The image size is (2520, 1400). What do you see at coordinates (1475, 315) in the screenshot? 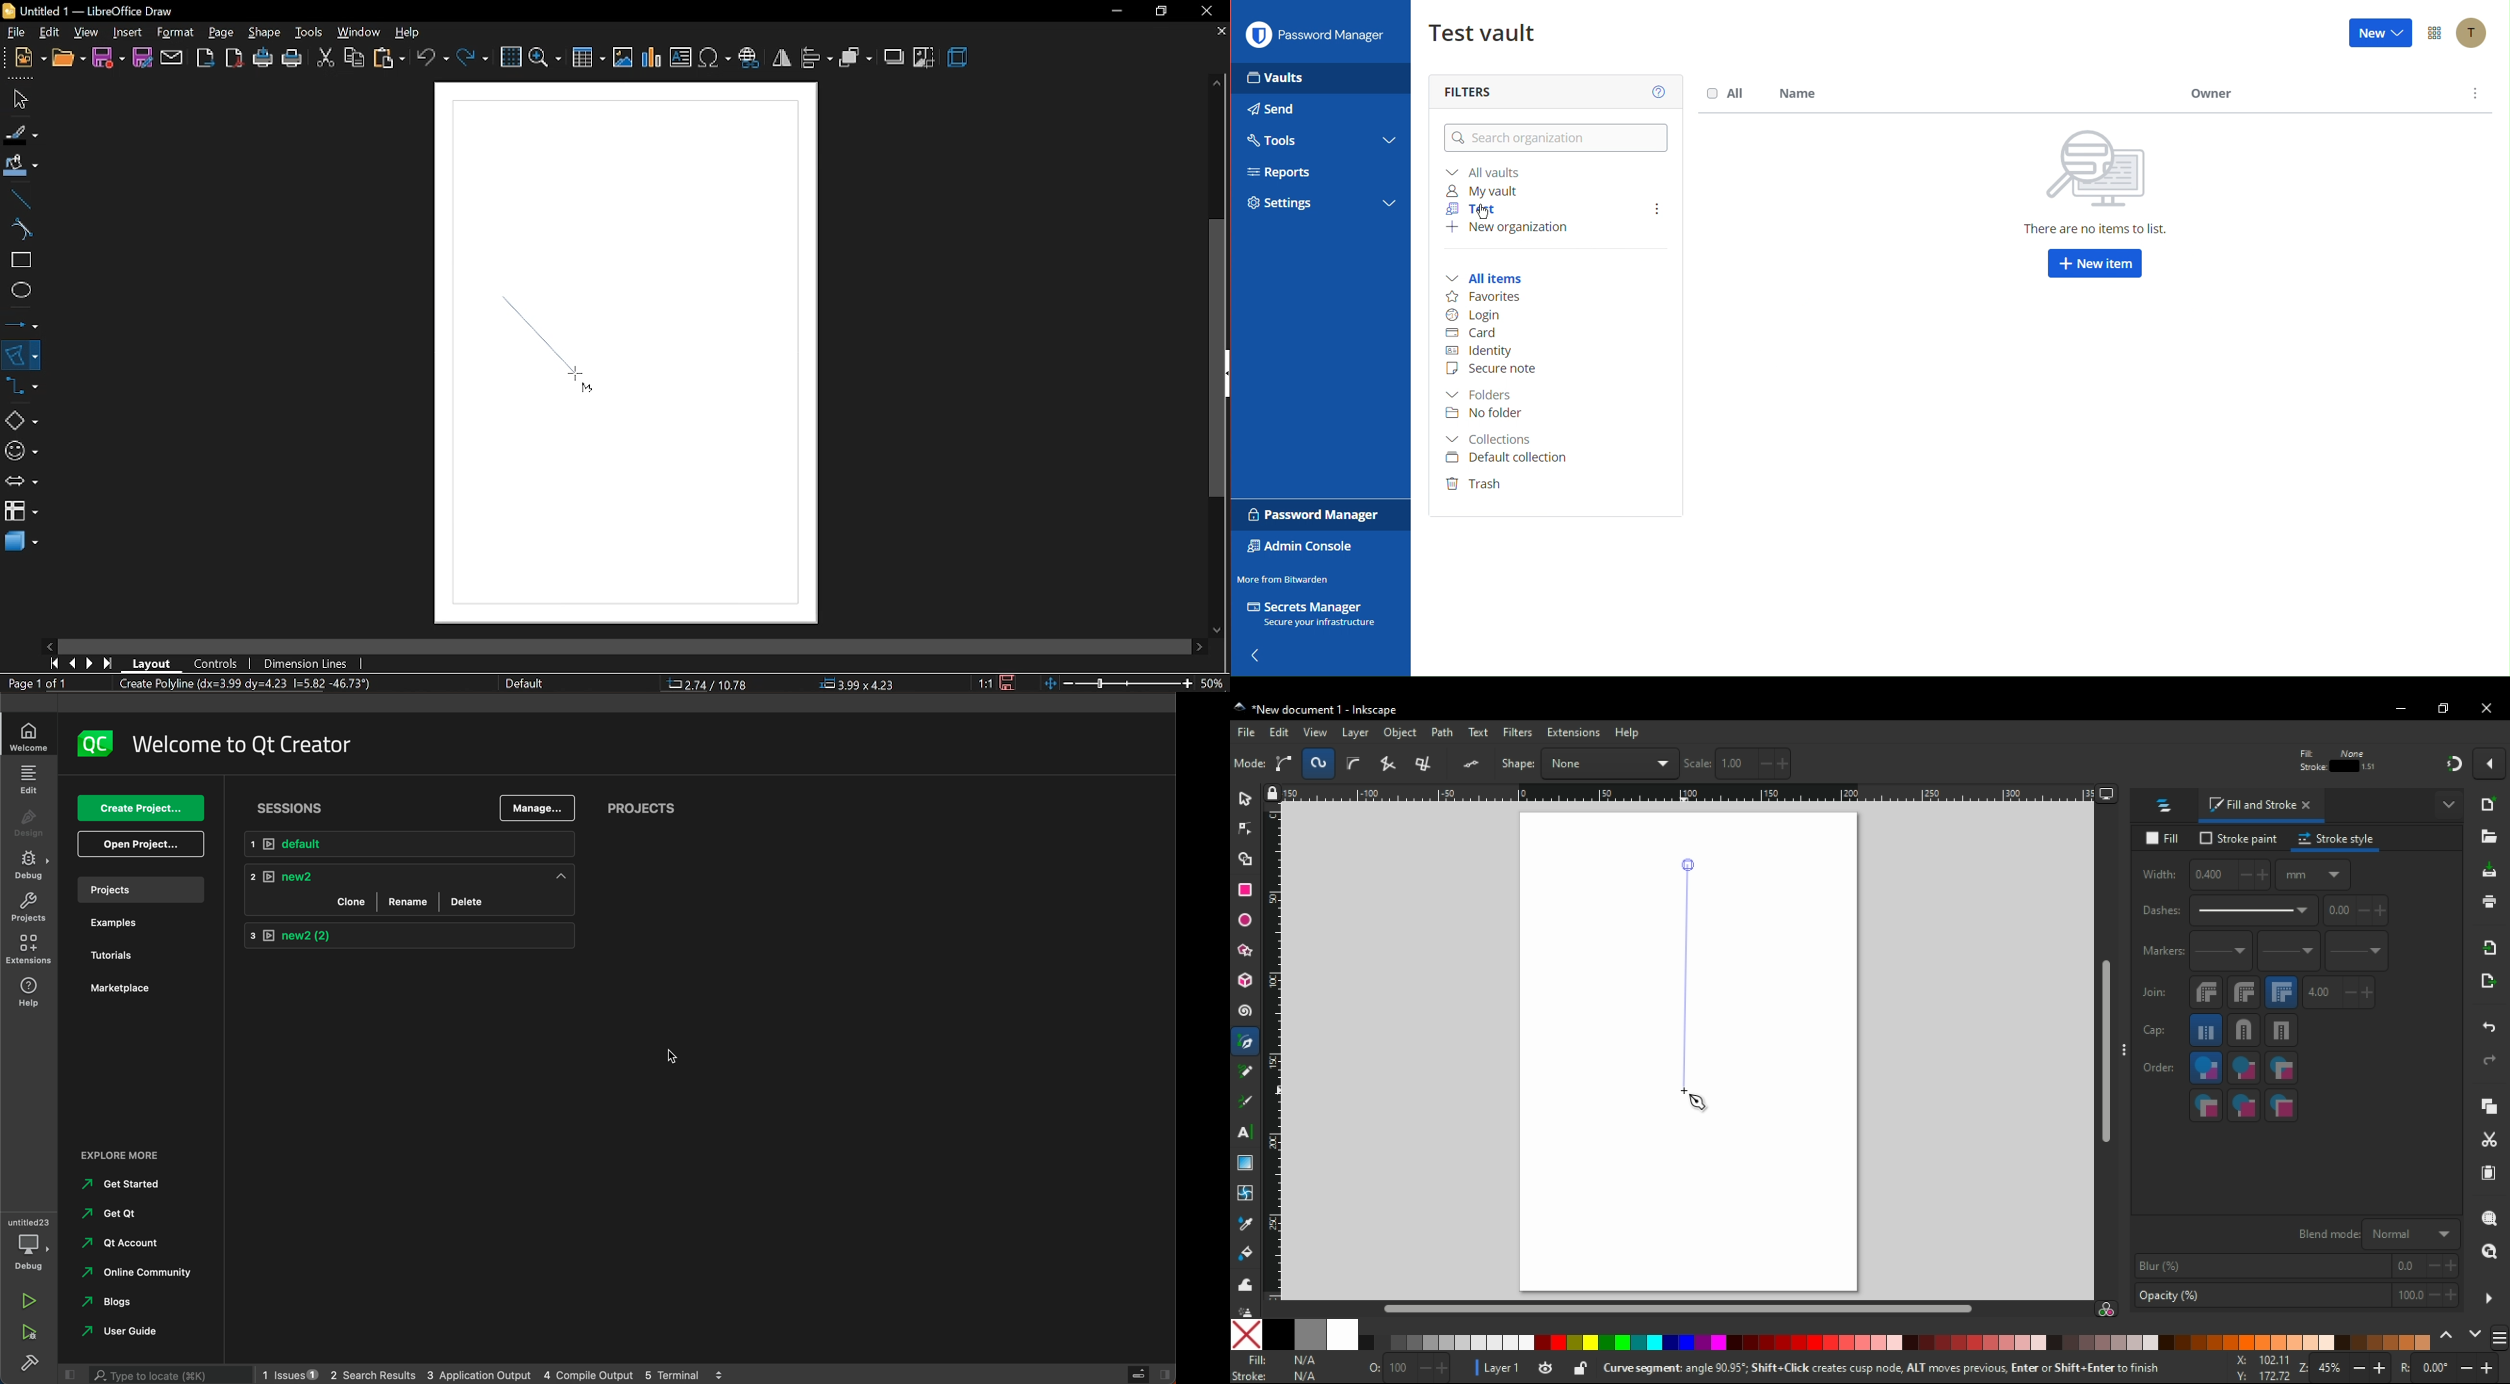
I see `Login` at bounding box center [1475, 315].